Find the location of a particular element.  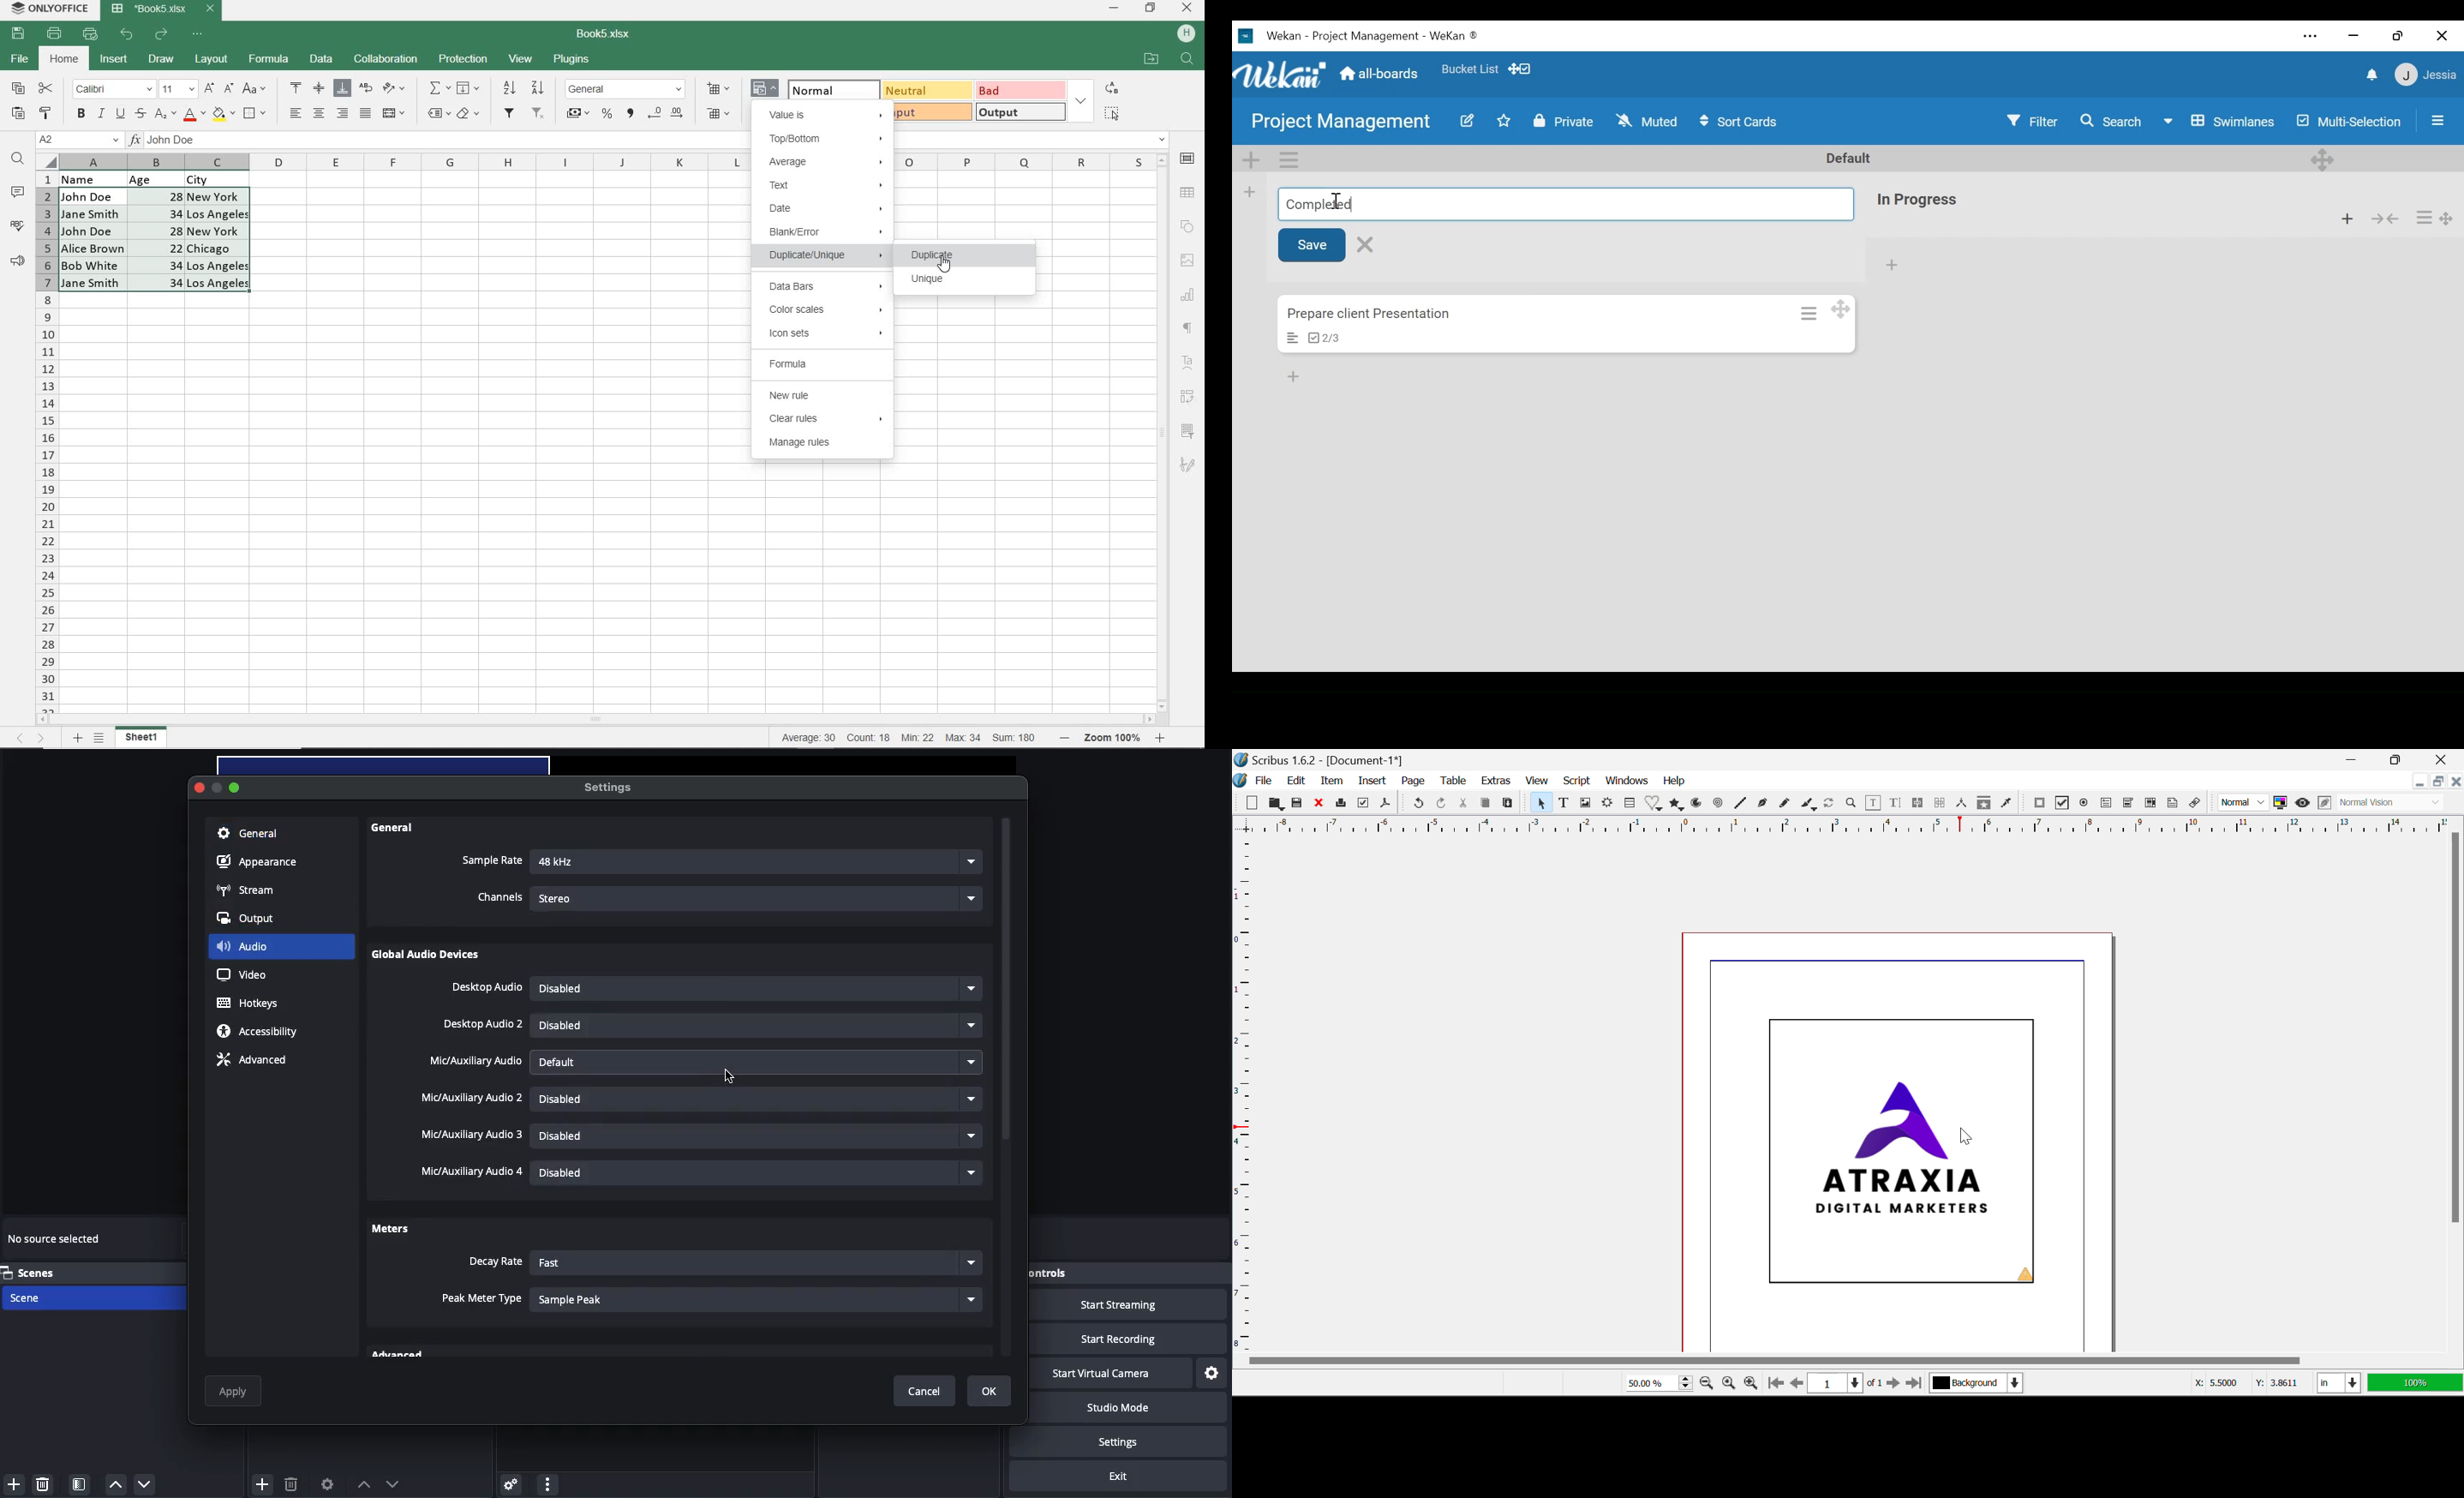

Stereo is located at coordinates (759, 896).